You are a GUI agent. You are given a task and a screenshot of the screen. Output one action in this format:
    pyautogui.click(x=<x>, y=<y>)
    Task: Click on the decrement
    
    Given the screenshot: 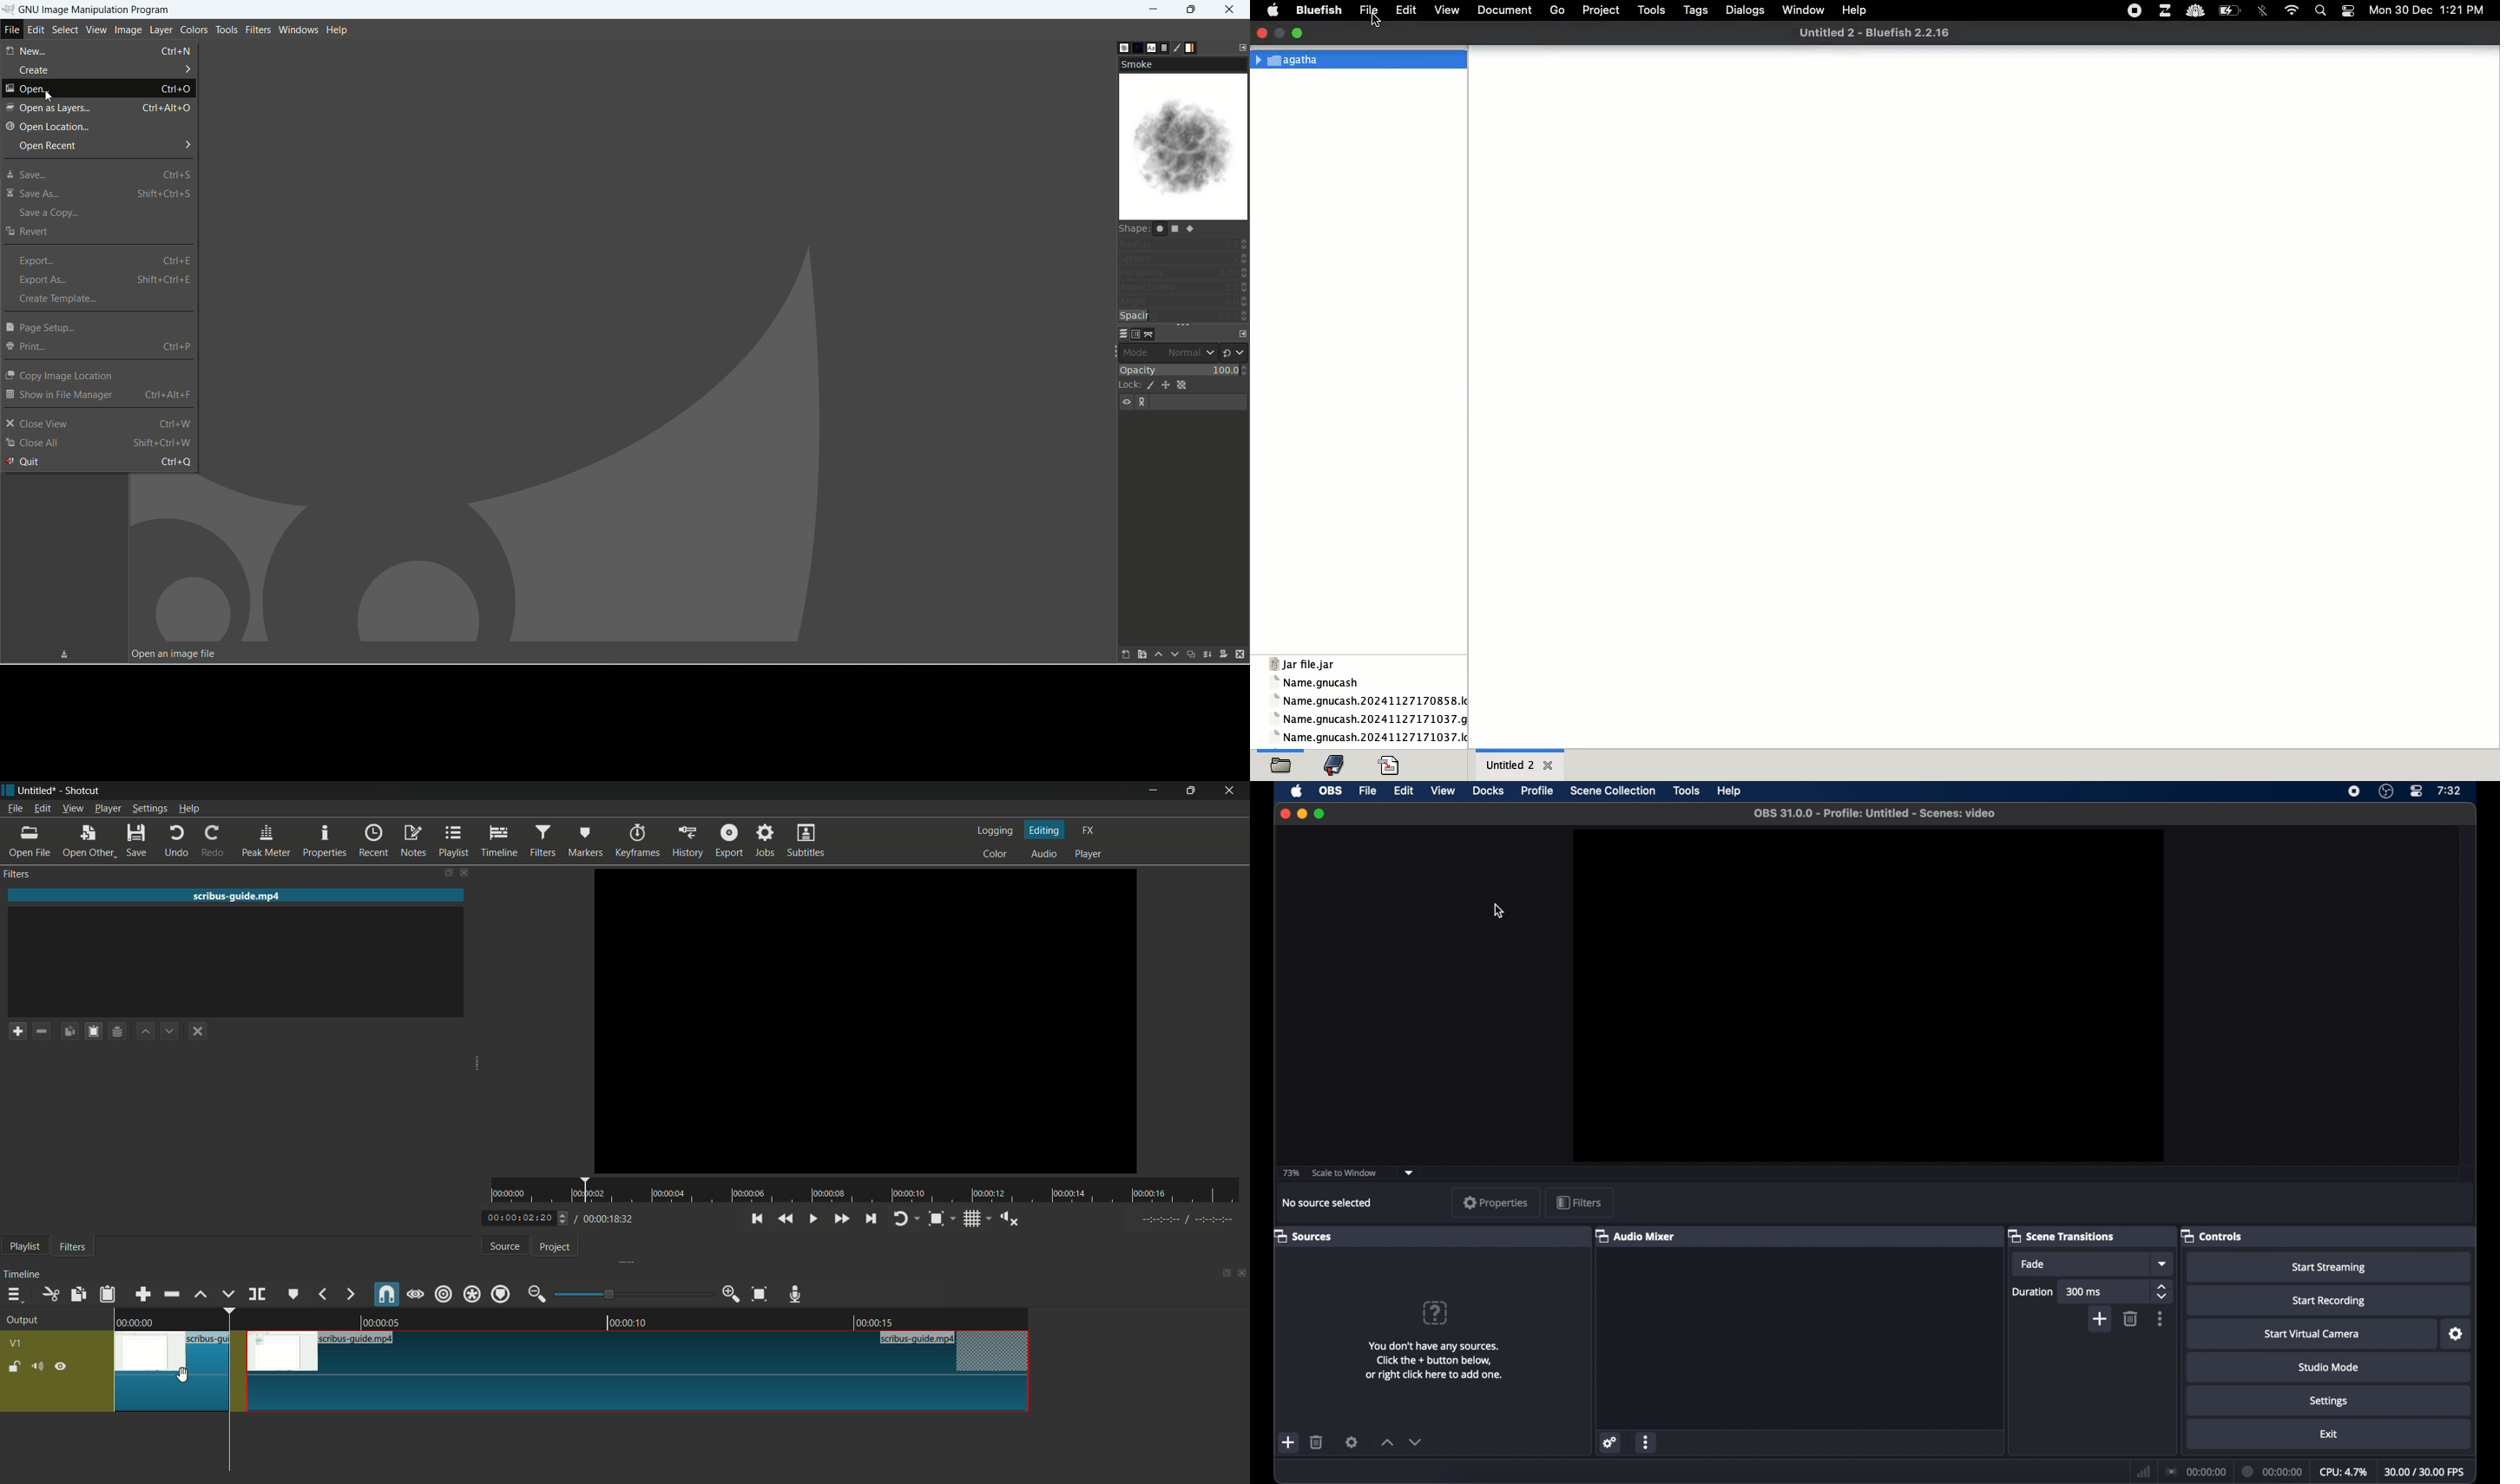 What is the action you would take?
    pyautogui.click(x=1415, y=1442)
    